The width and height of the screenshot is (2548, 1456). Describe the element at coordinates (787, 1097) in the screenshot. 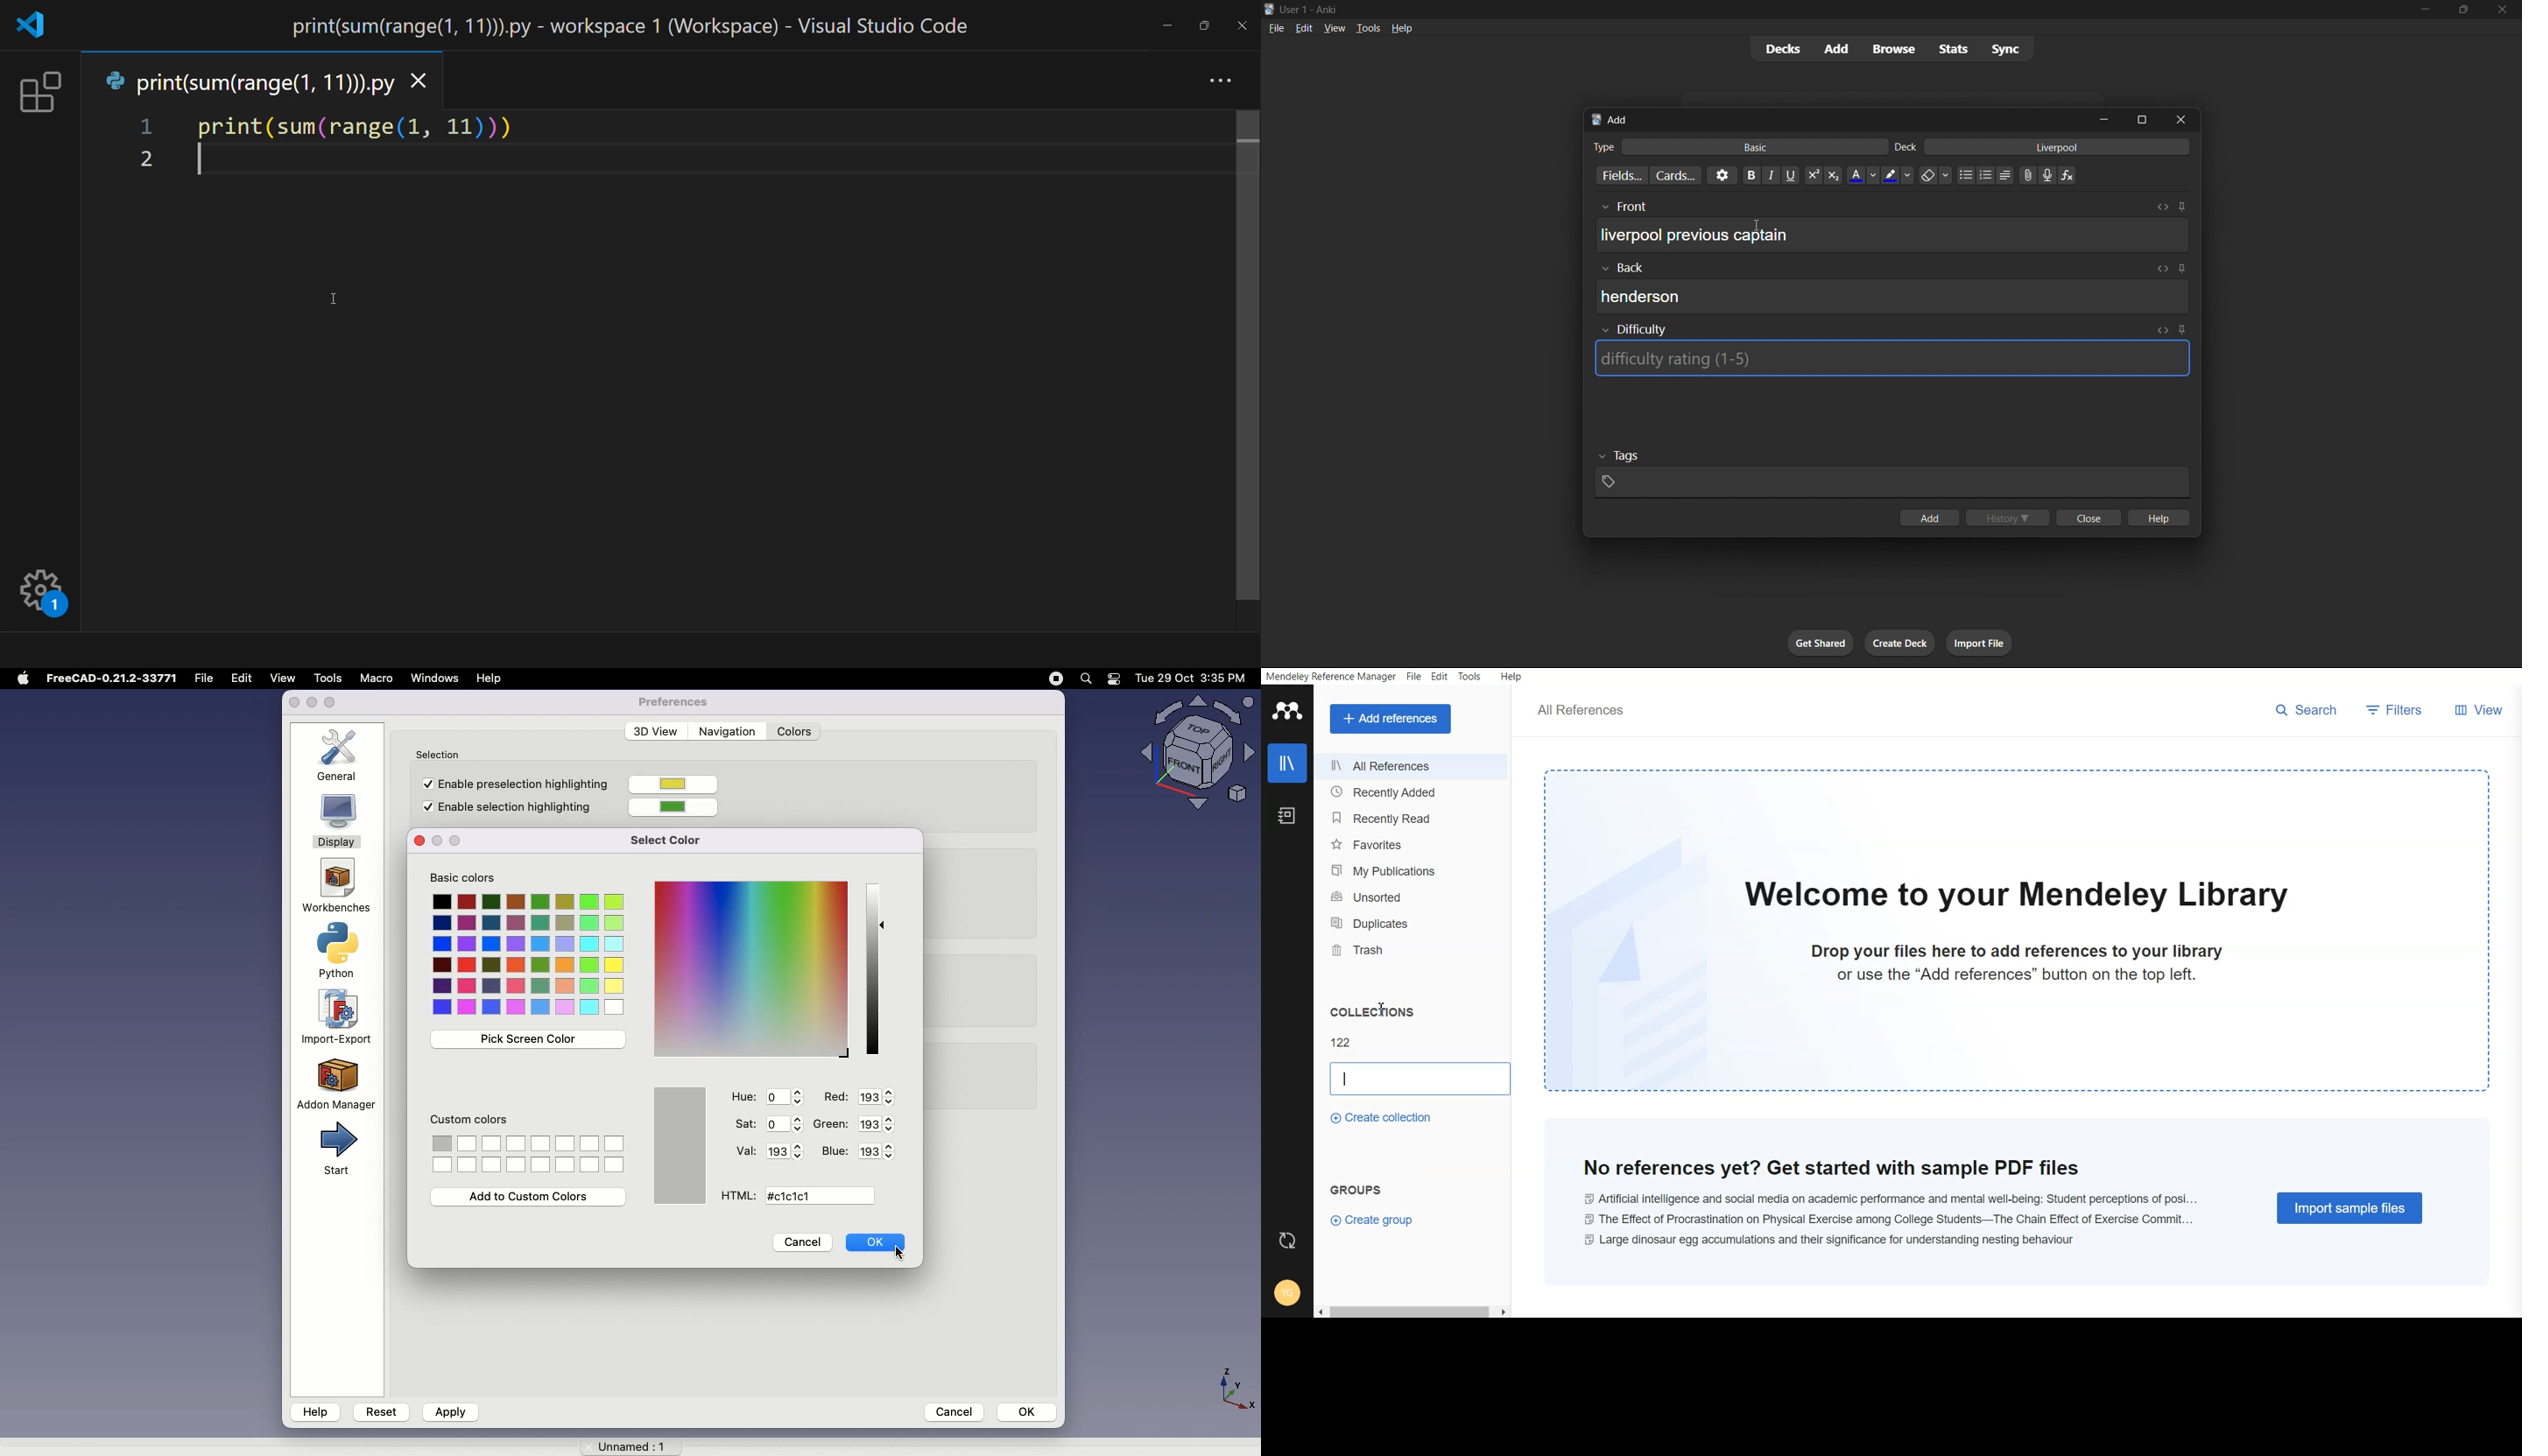

I see `0` at that location.